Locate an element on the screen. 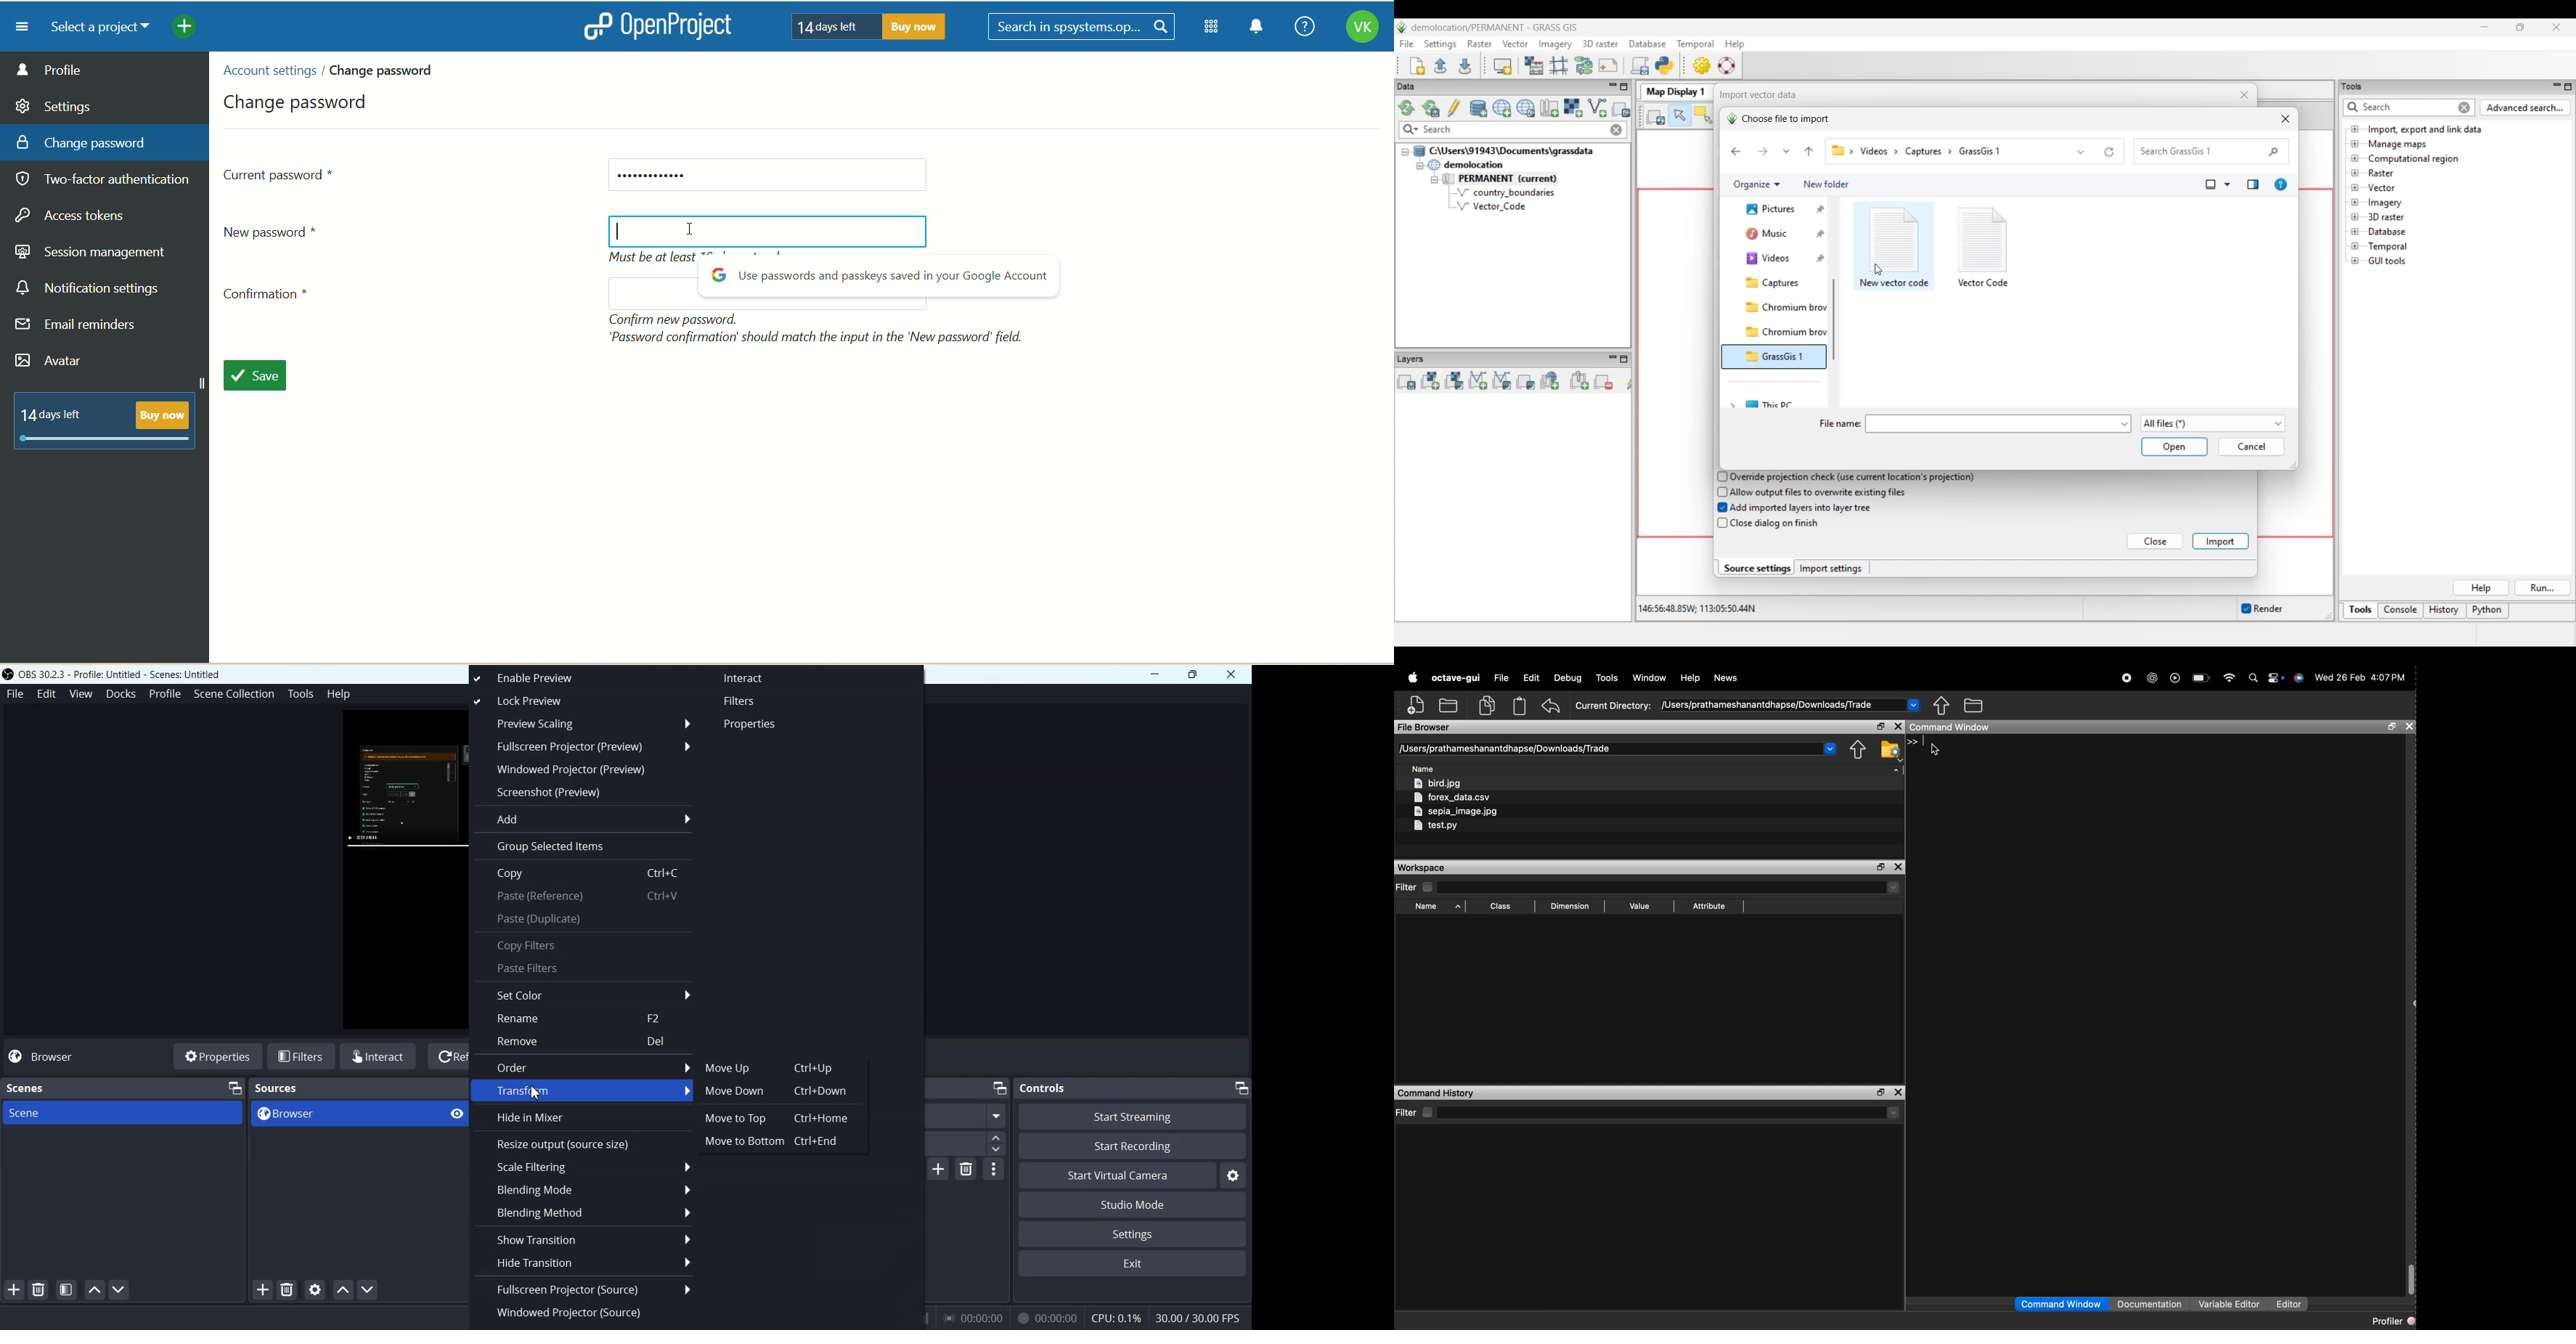  Open source Properties is located at coordinates (315, 1290).